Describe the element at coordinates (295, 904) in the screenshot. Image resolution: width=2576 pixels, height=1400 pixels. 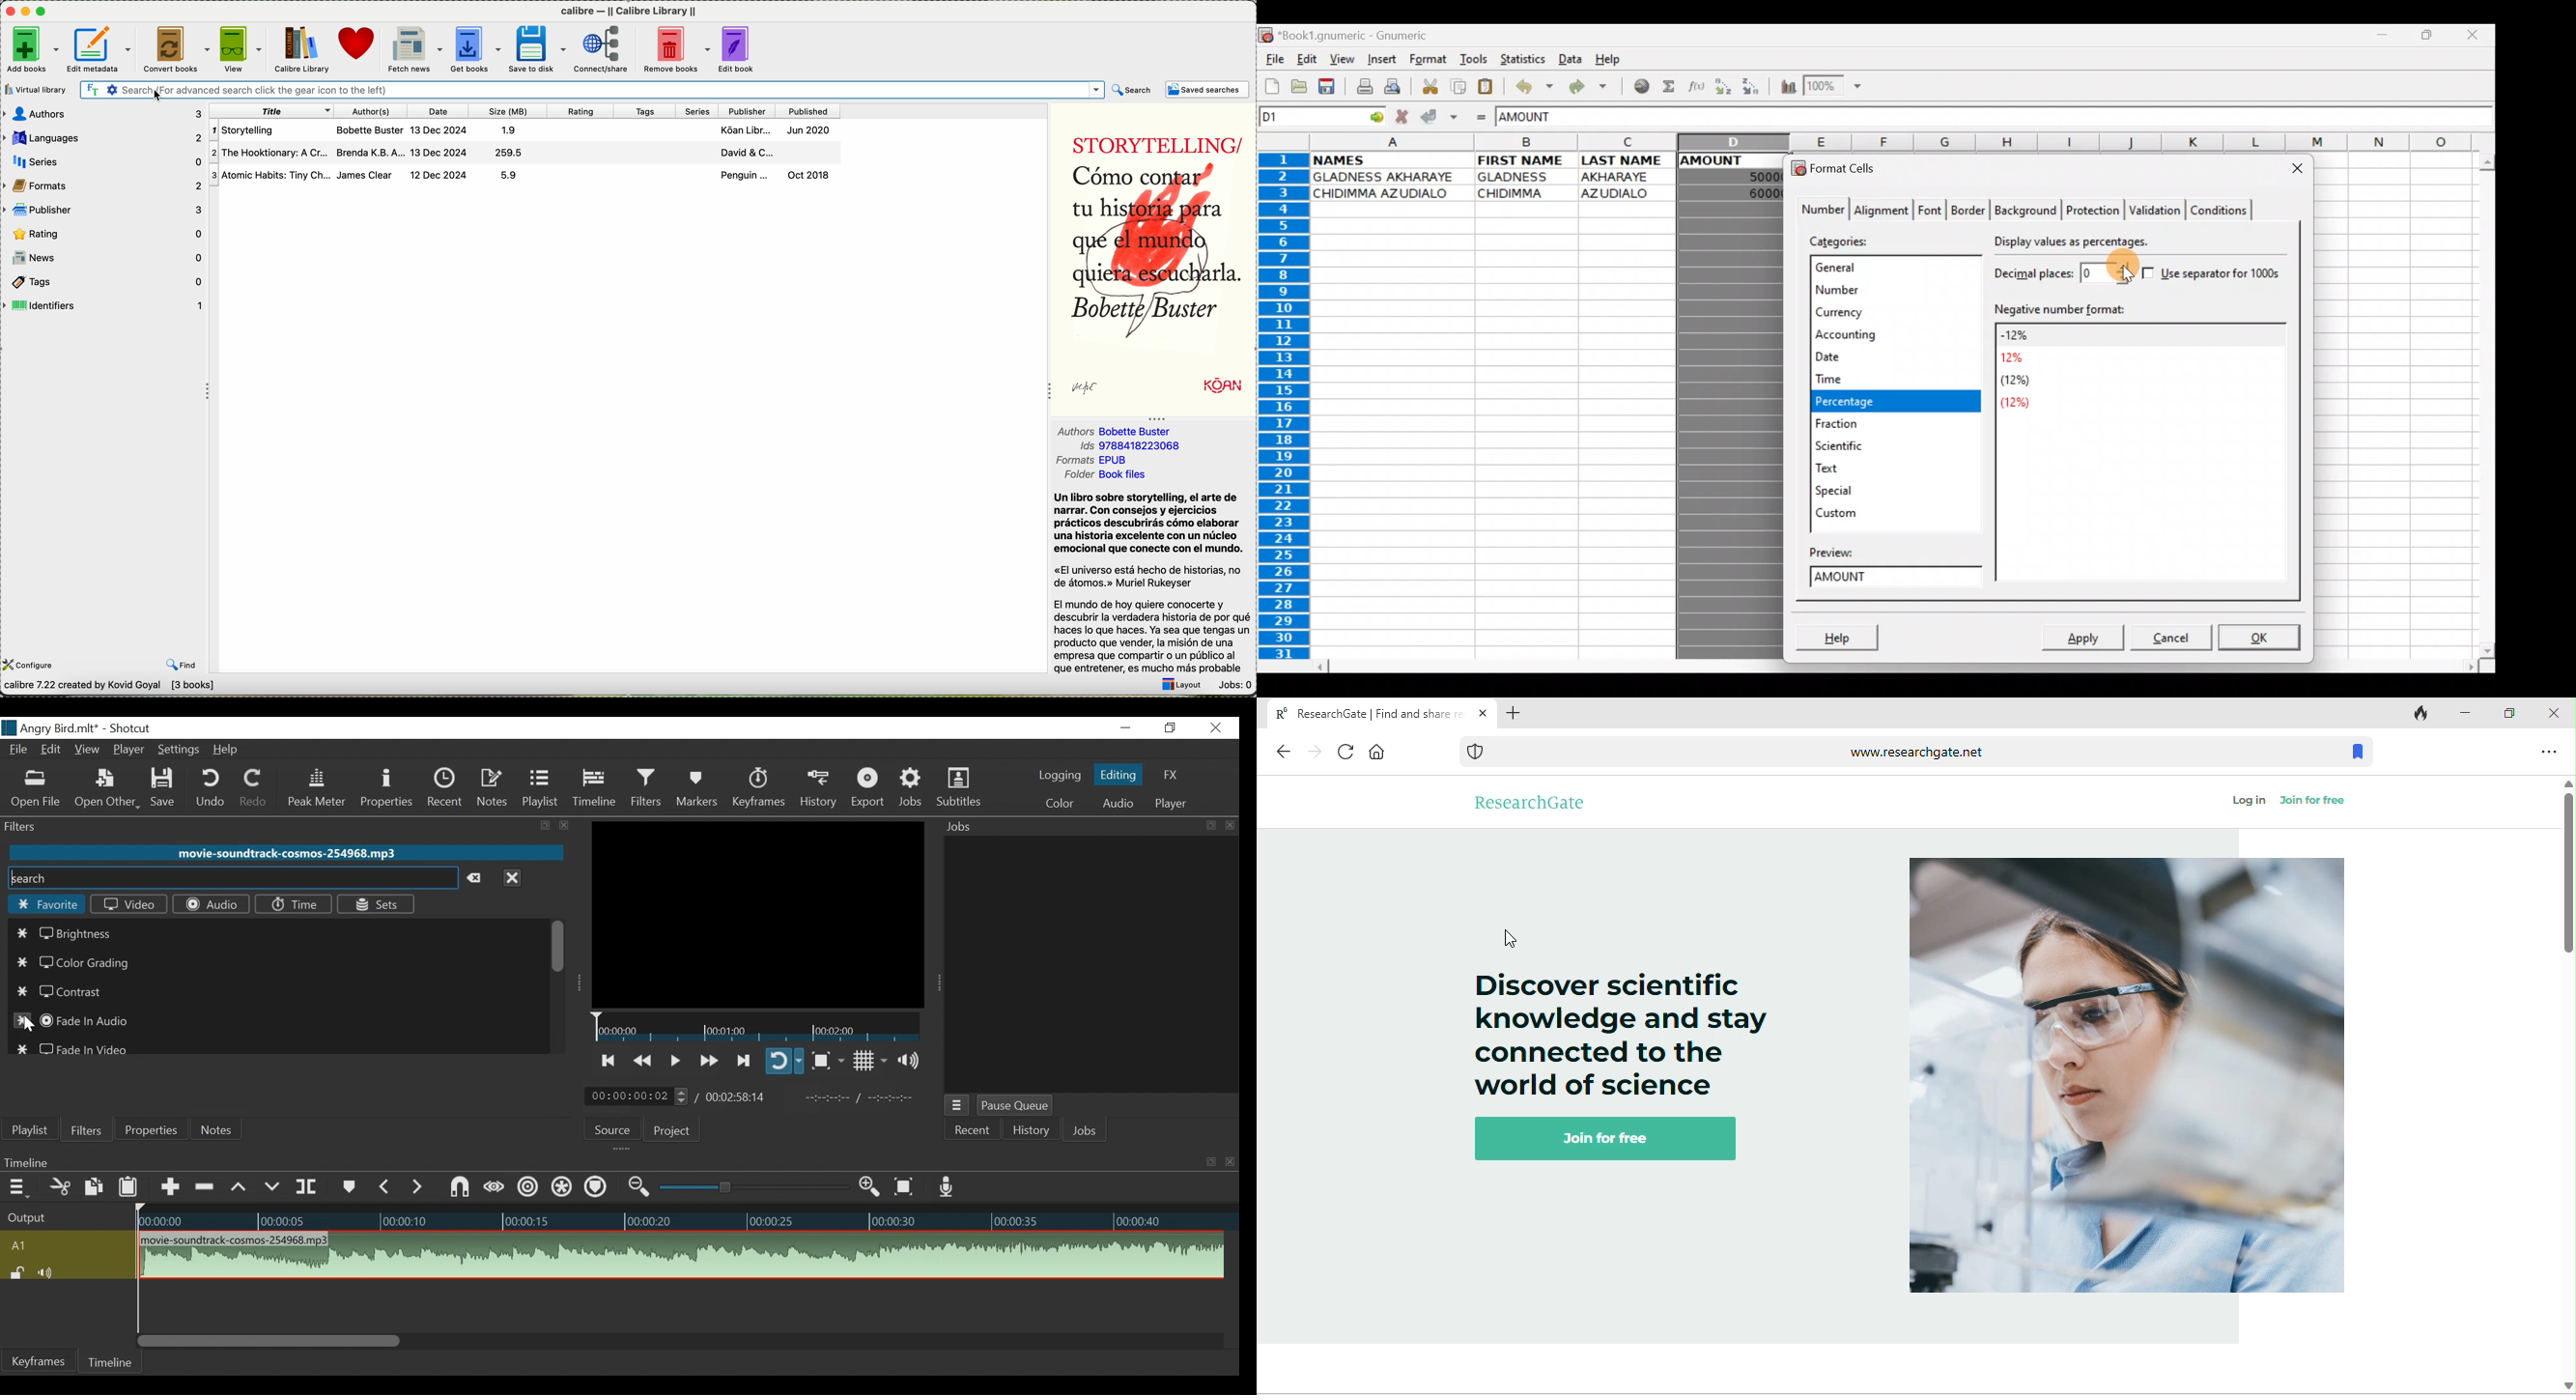
I see `Time` at that location.